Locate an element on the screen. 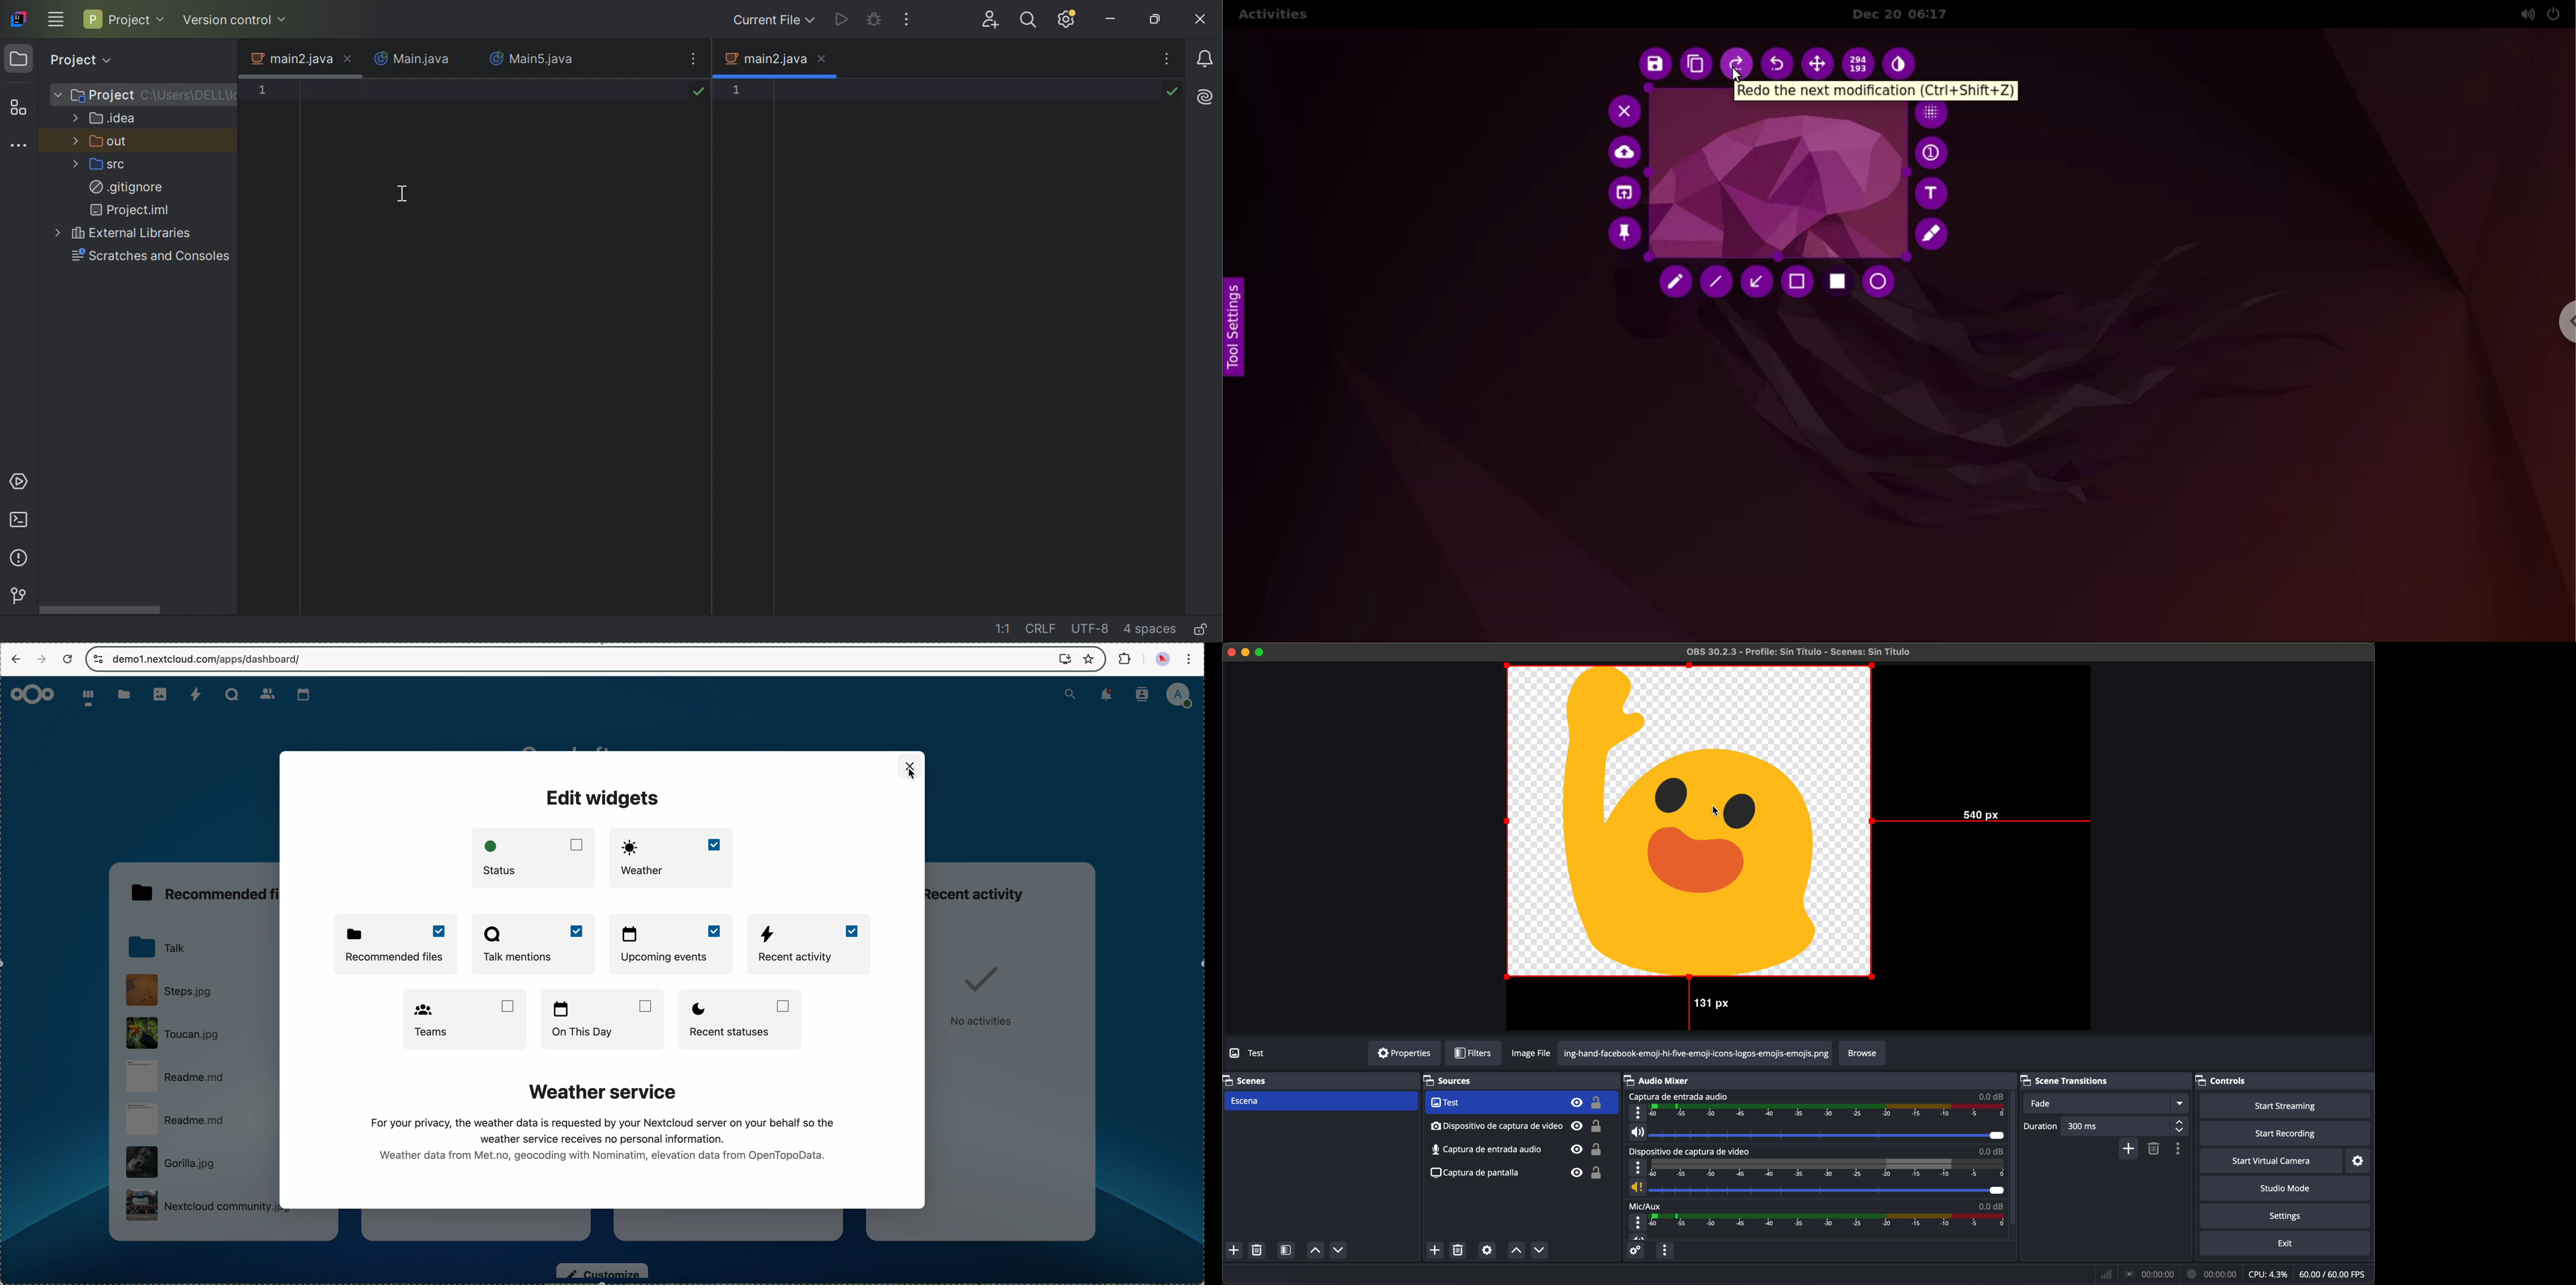 The height and width of the screenshot is (1288, 2576). advanced audio properties is located at coordinates (1635, 1251).